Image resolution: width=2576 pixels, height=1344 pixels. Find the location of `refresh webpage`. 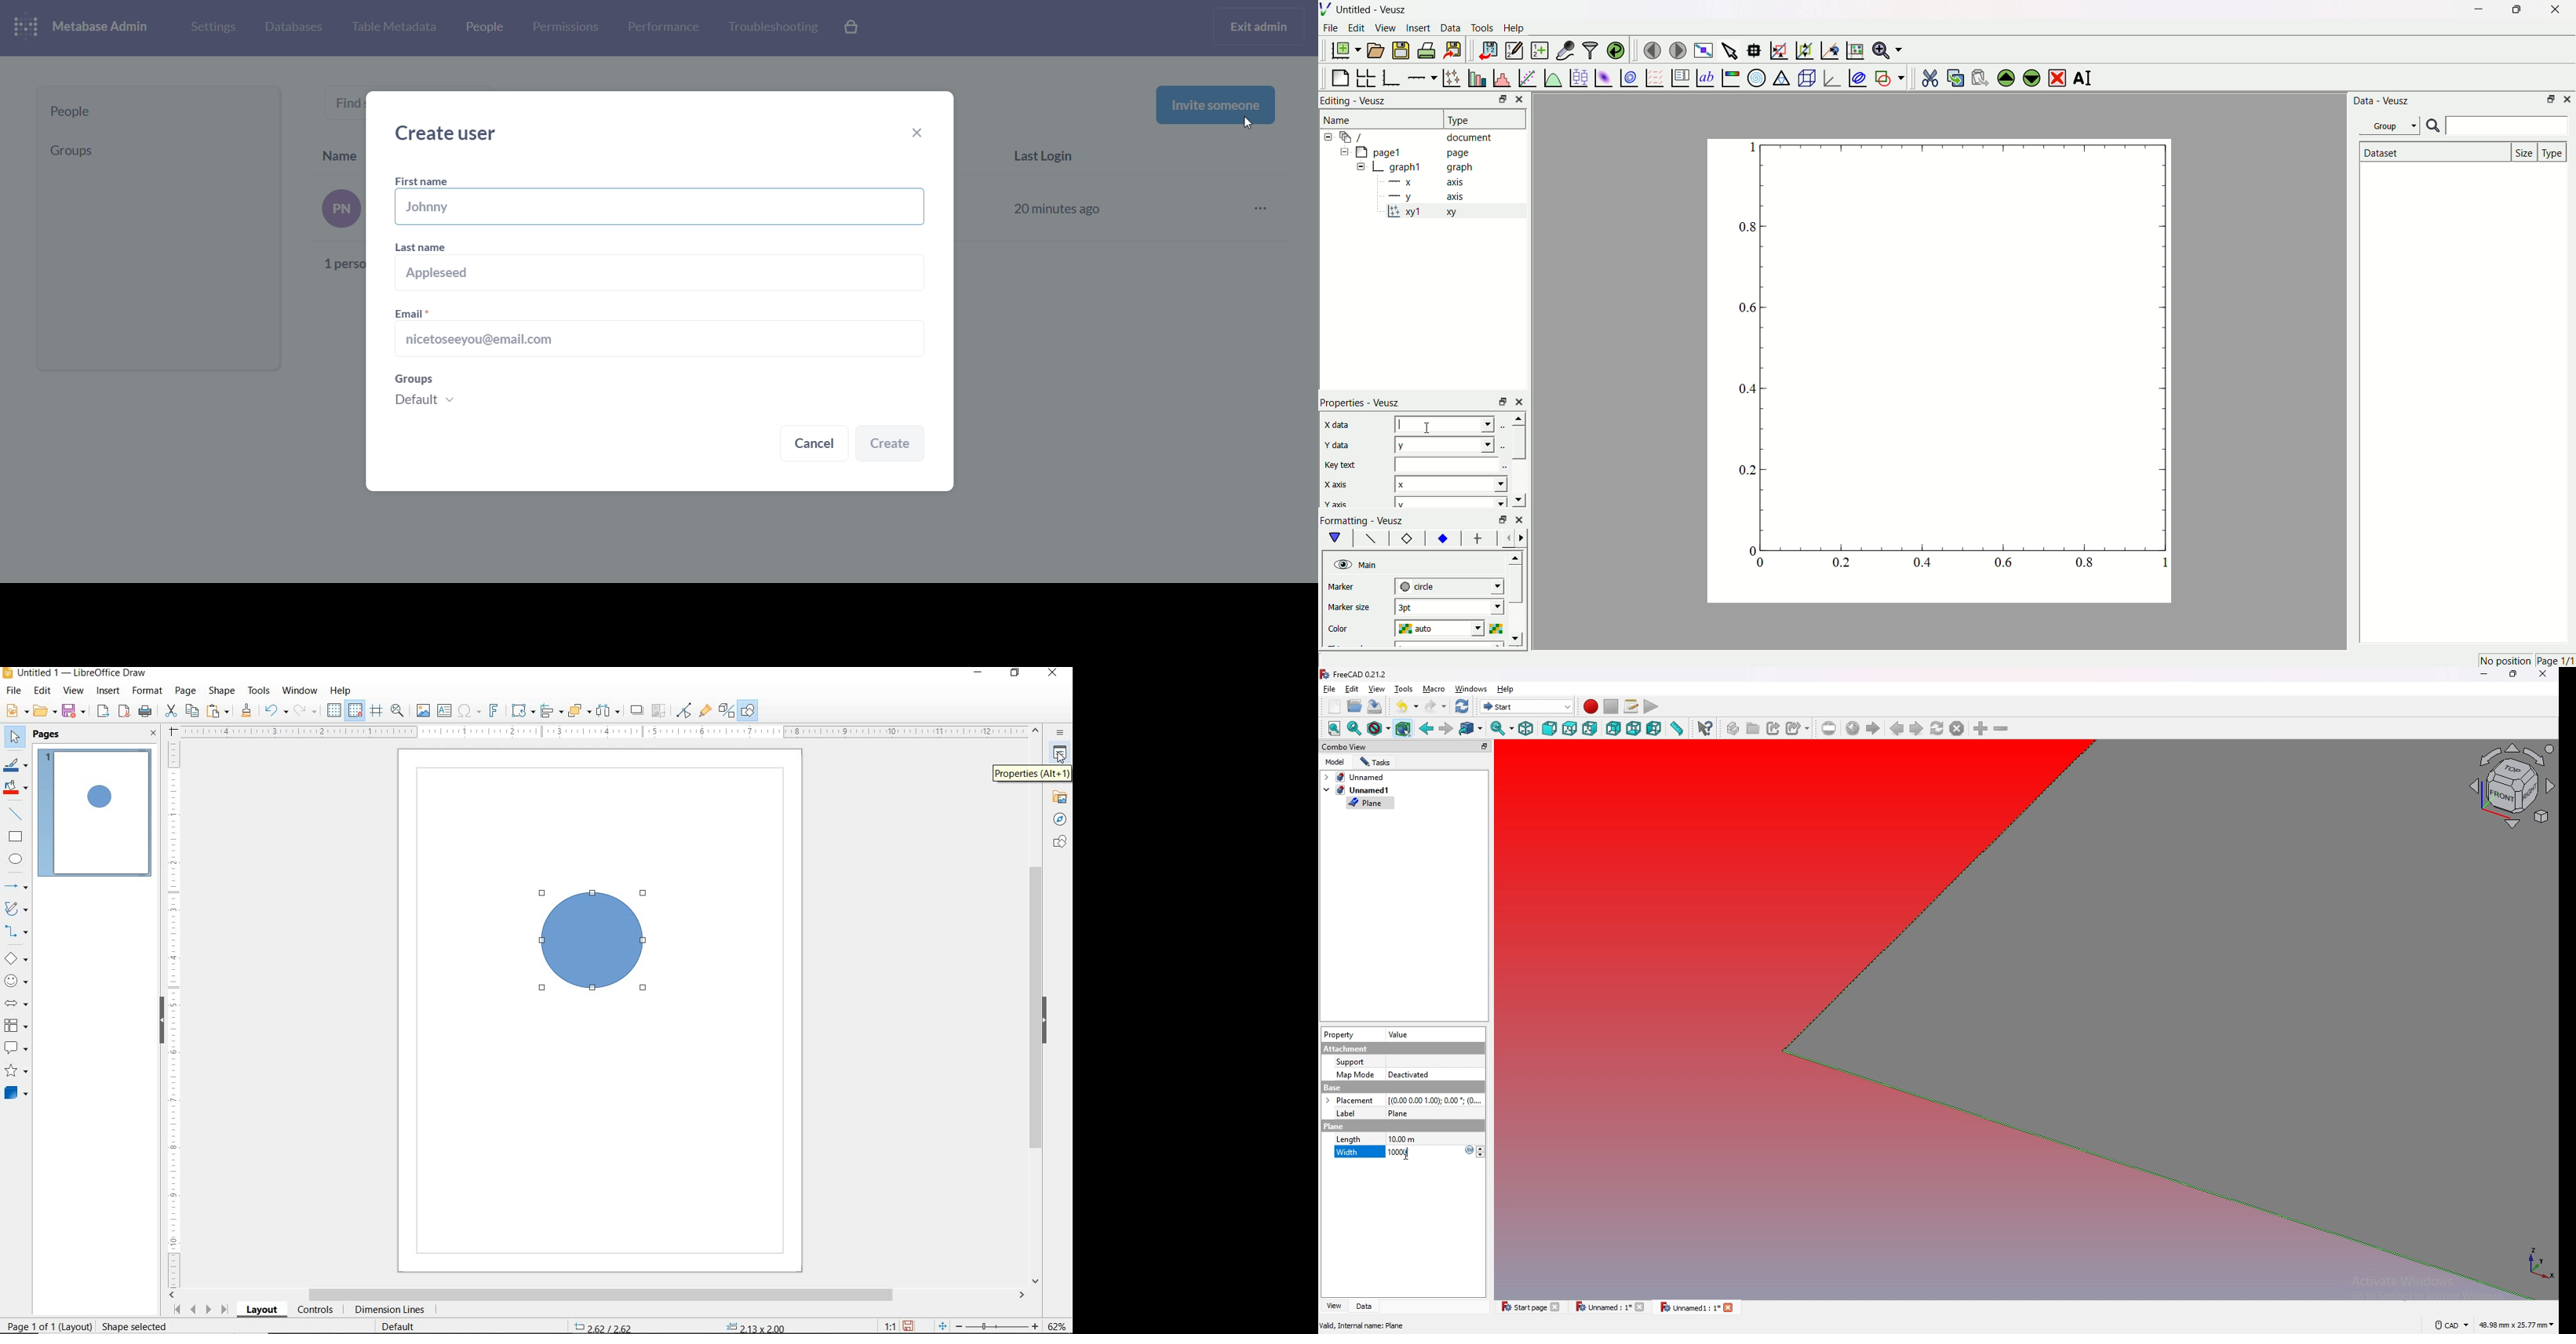

refresh webpage is located at coordinates (1937, 728).